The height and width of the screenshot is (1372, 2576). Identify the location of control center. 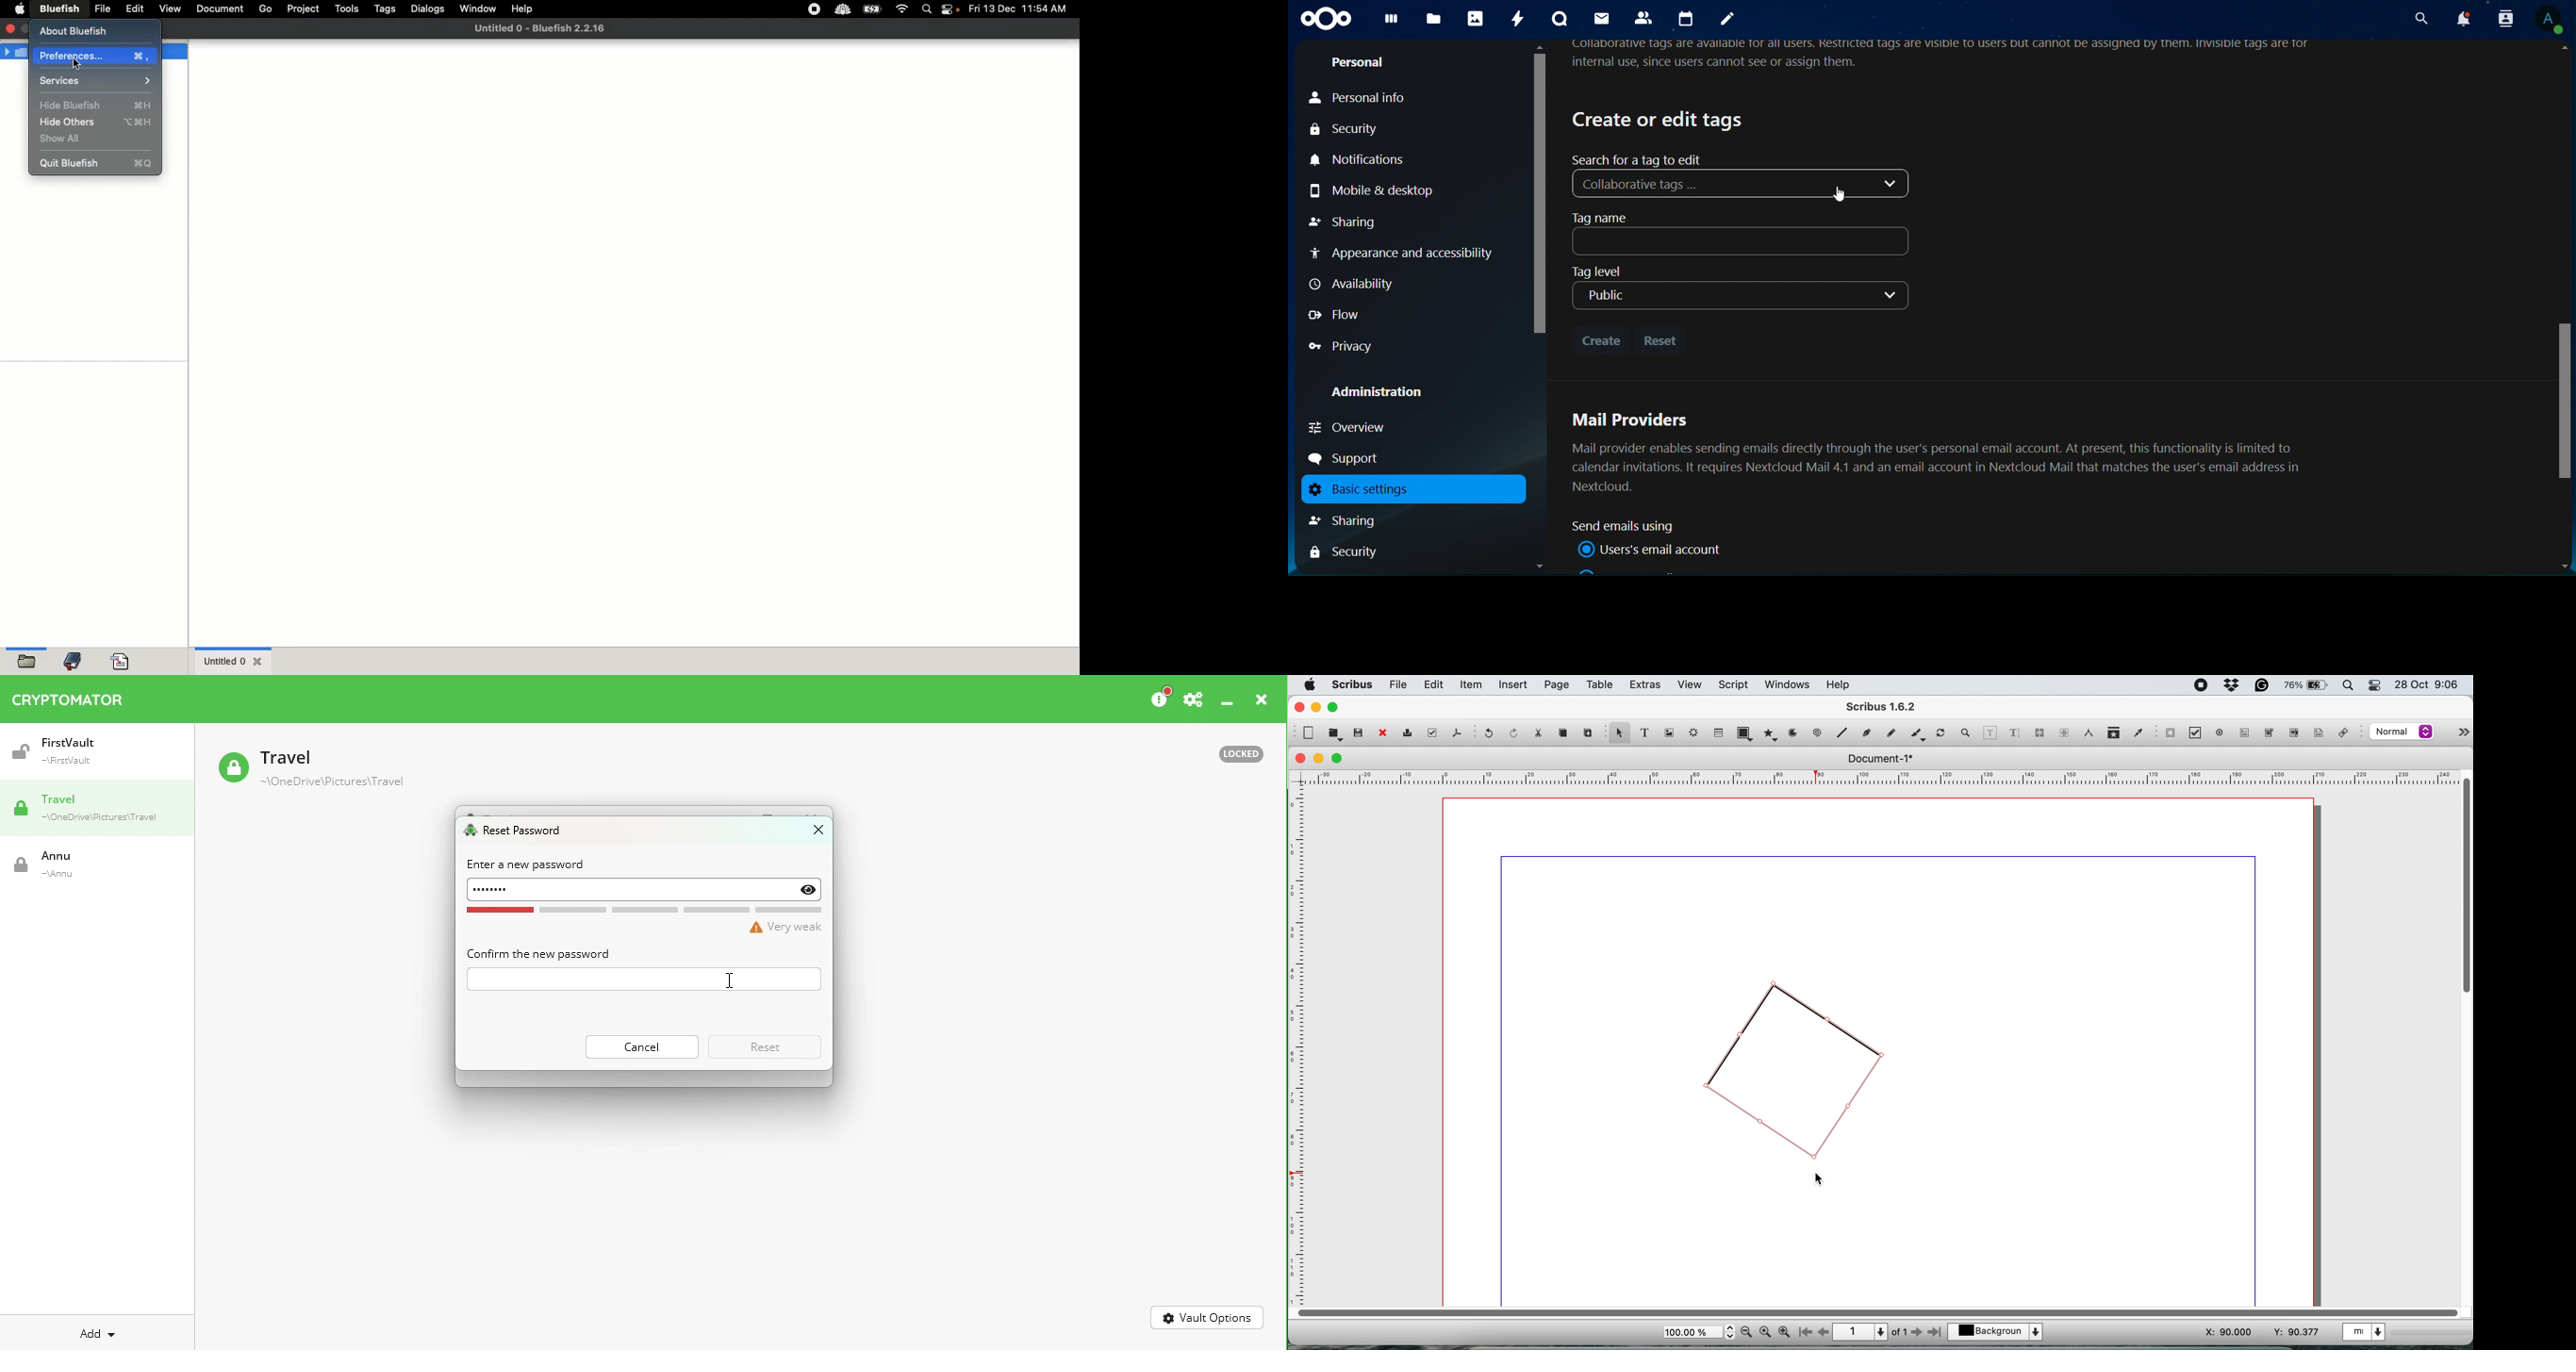
(2374, 686).